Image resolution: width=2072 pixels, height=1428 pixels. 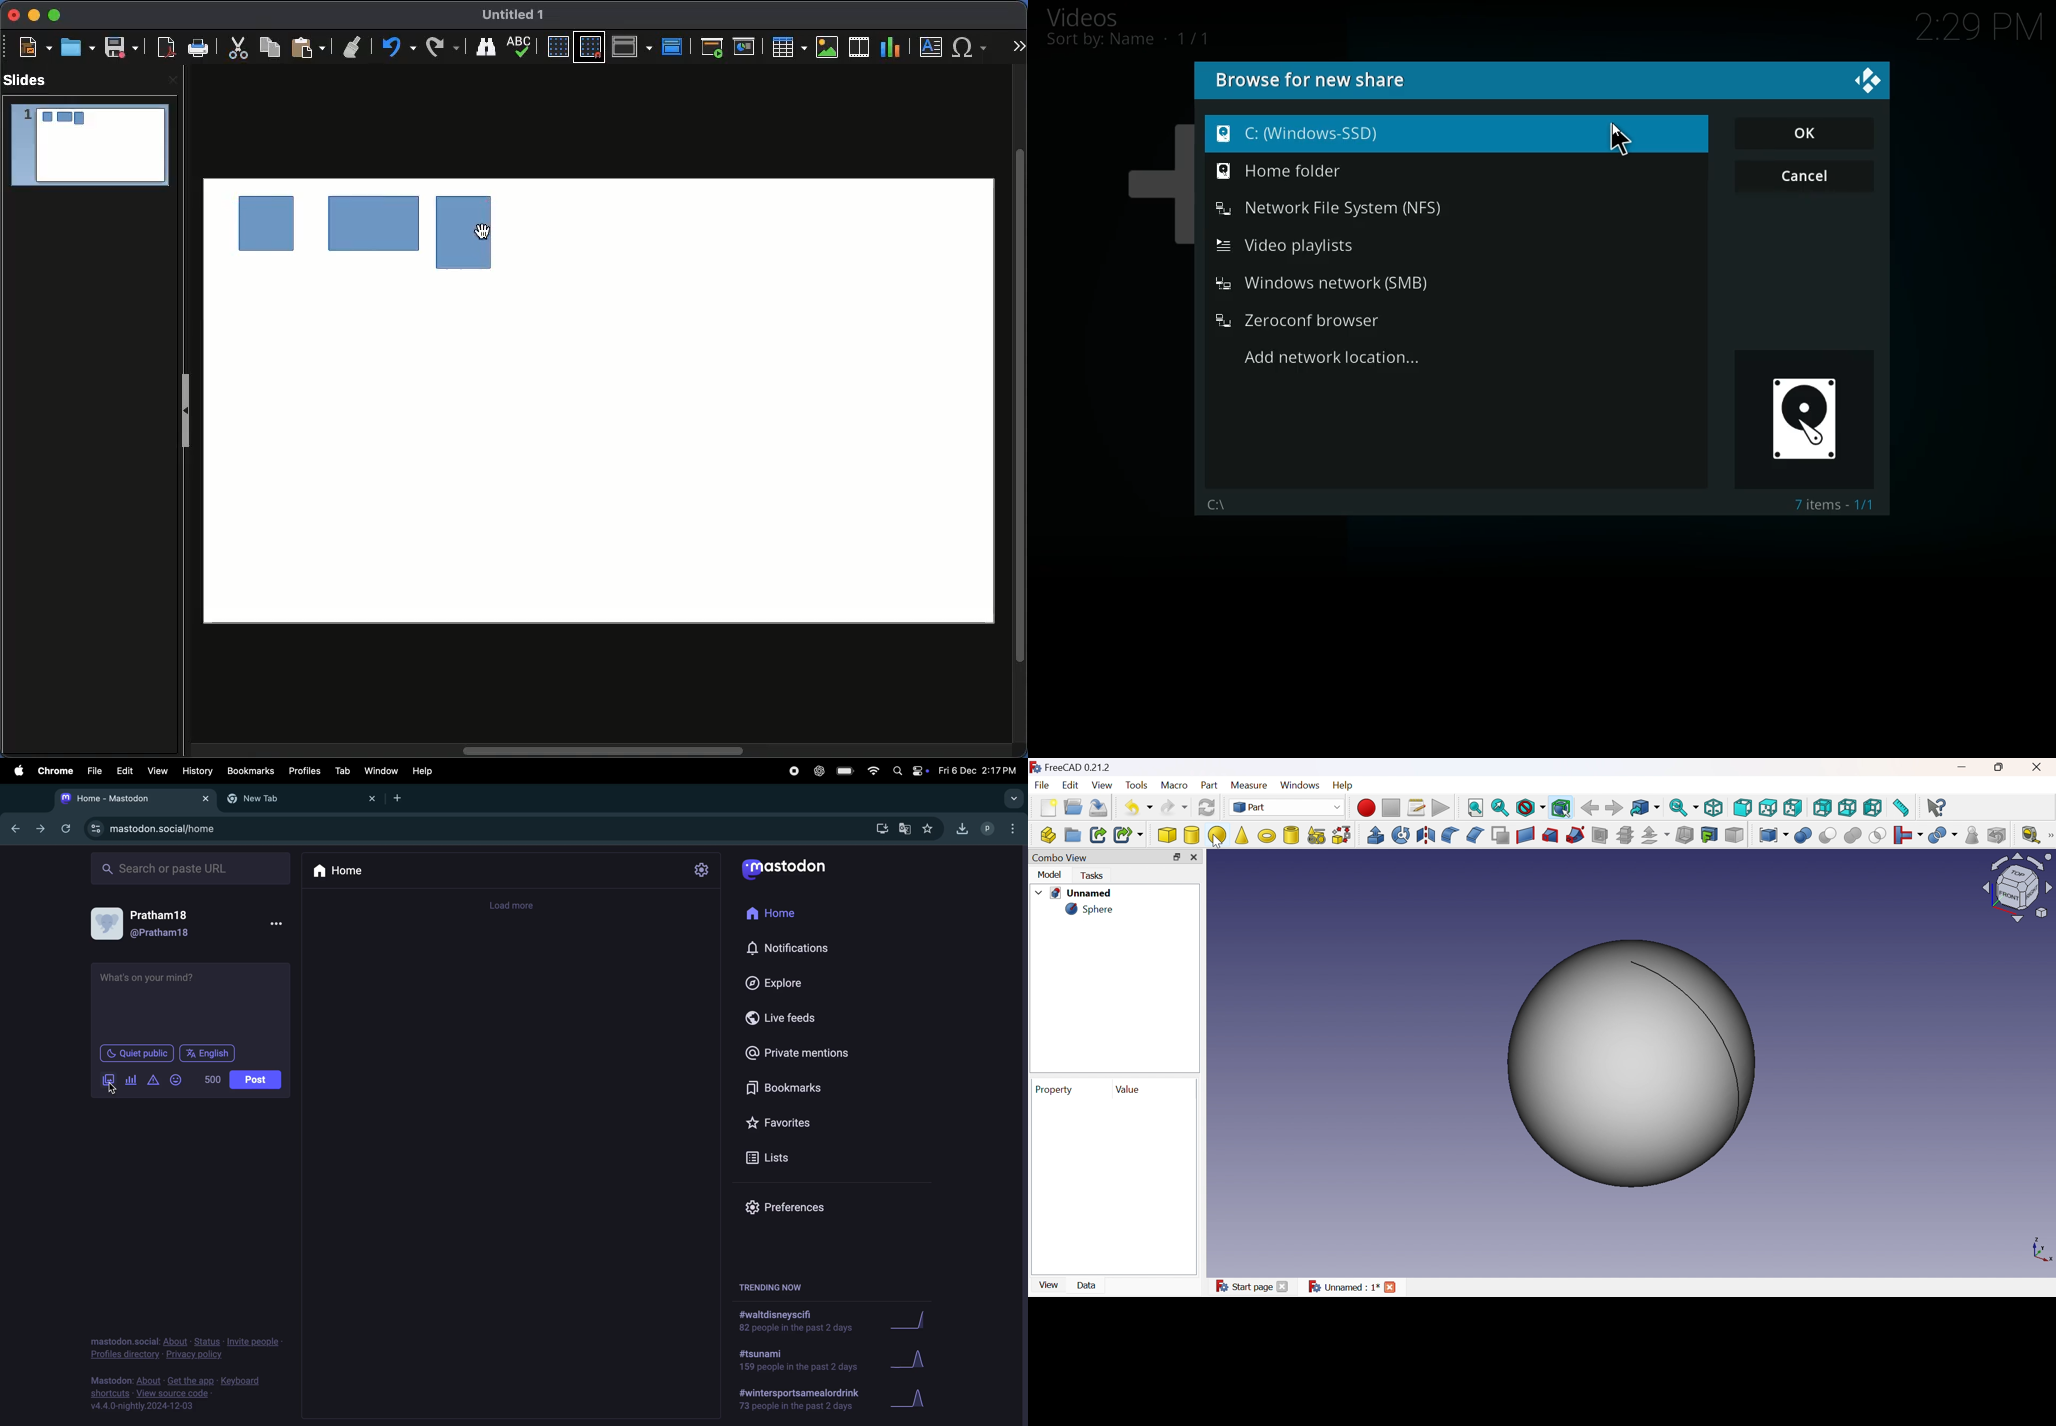 I want to click on home, so click(x=783, y=917).